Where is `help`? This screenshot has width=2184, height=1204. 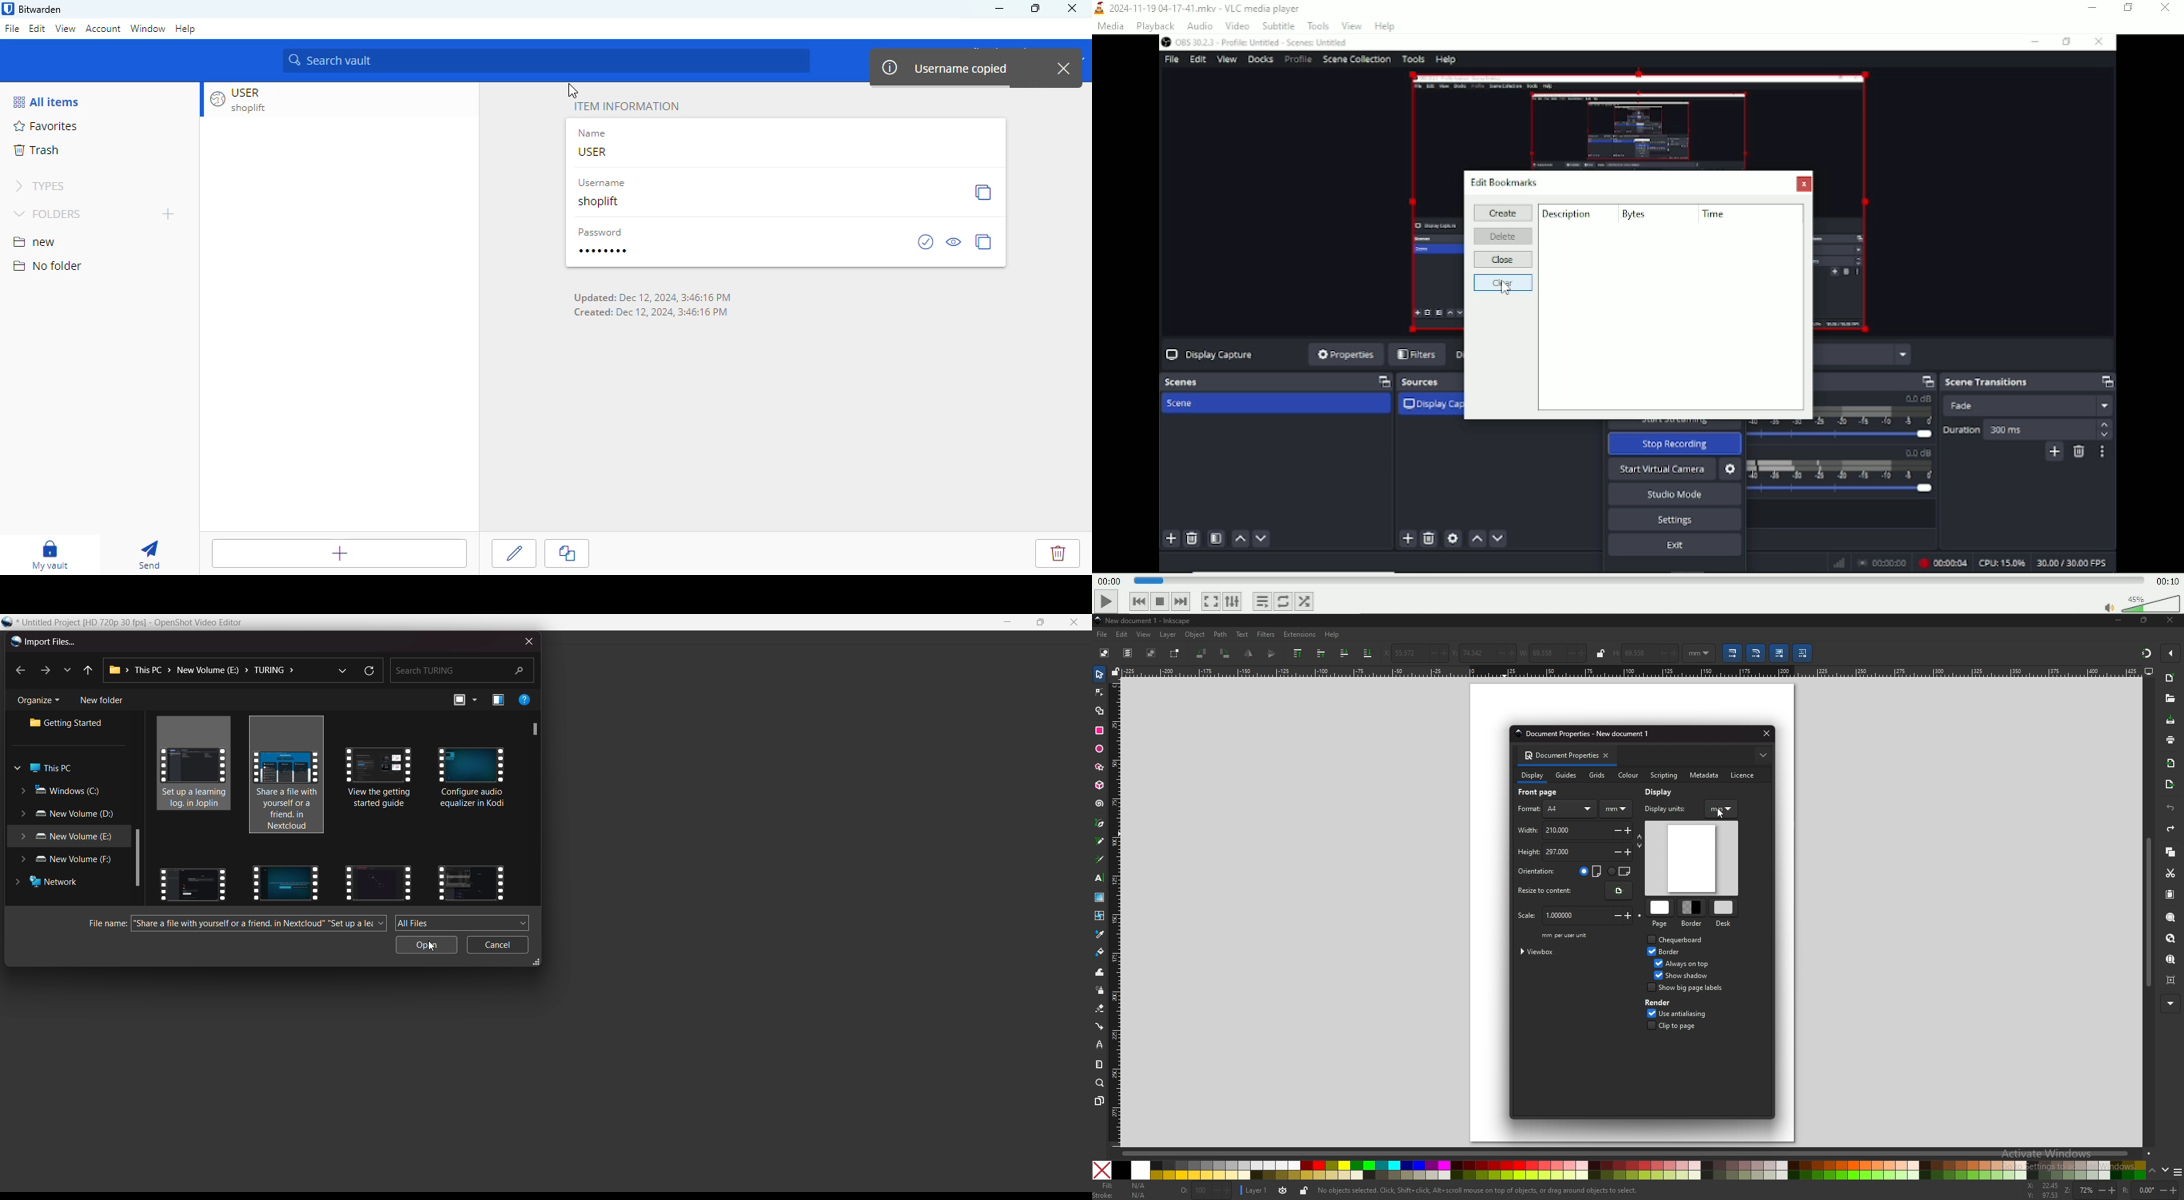 help is located at coordinates (525, 699).